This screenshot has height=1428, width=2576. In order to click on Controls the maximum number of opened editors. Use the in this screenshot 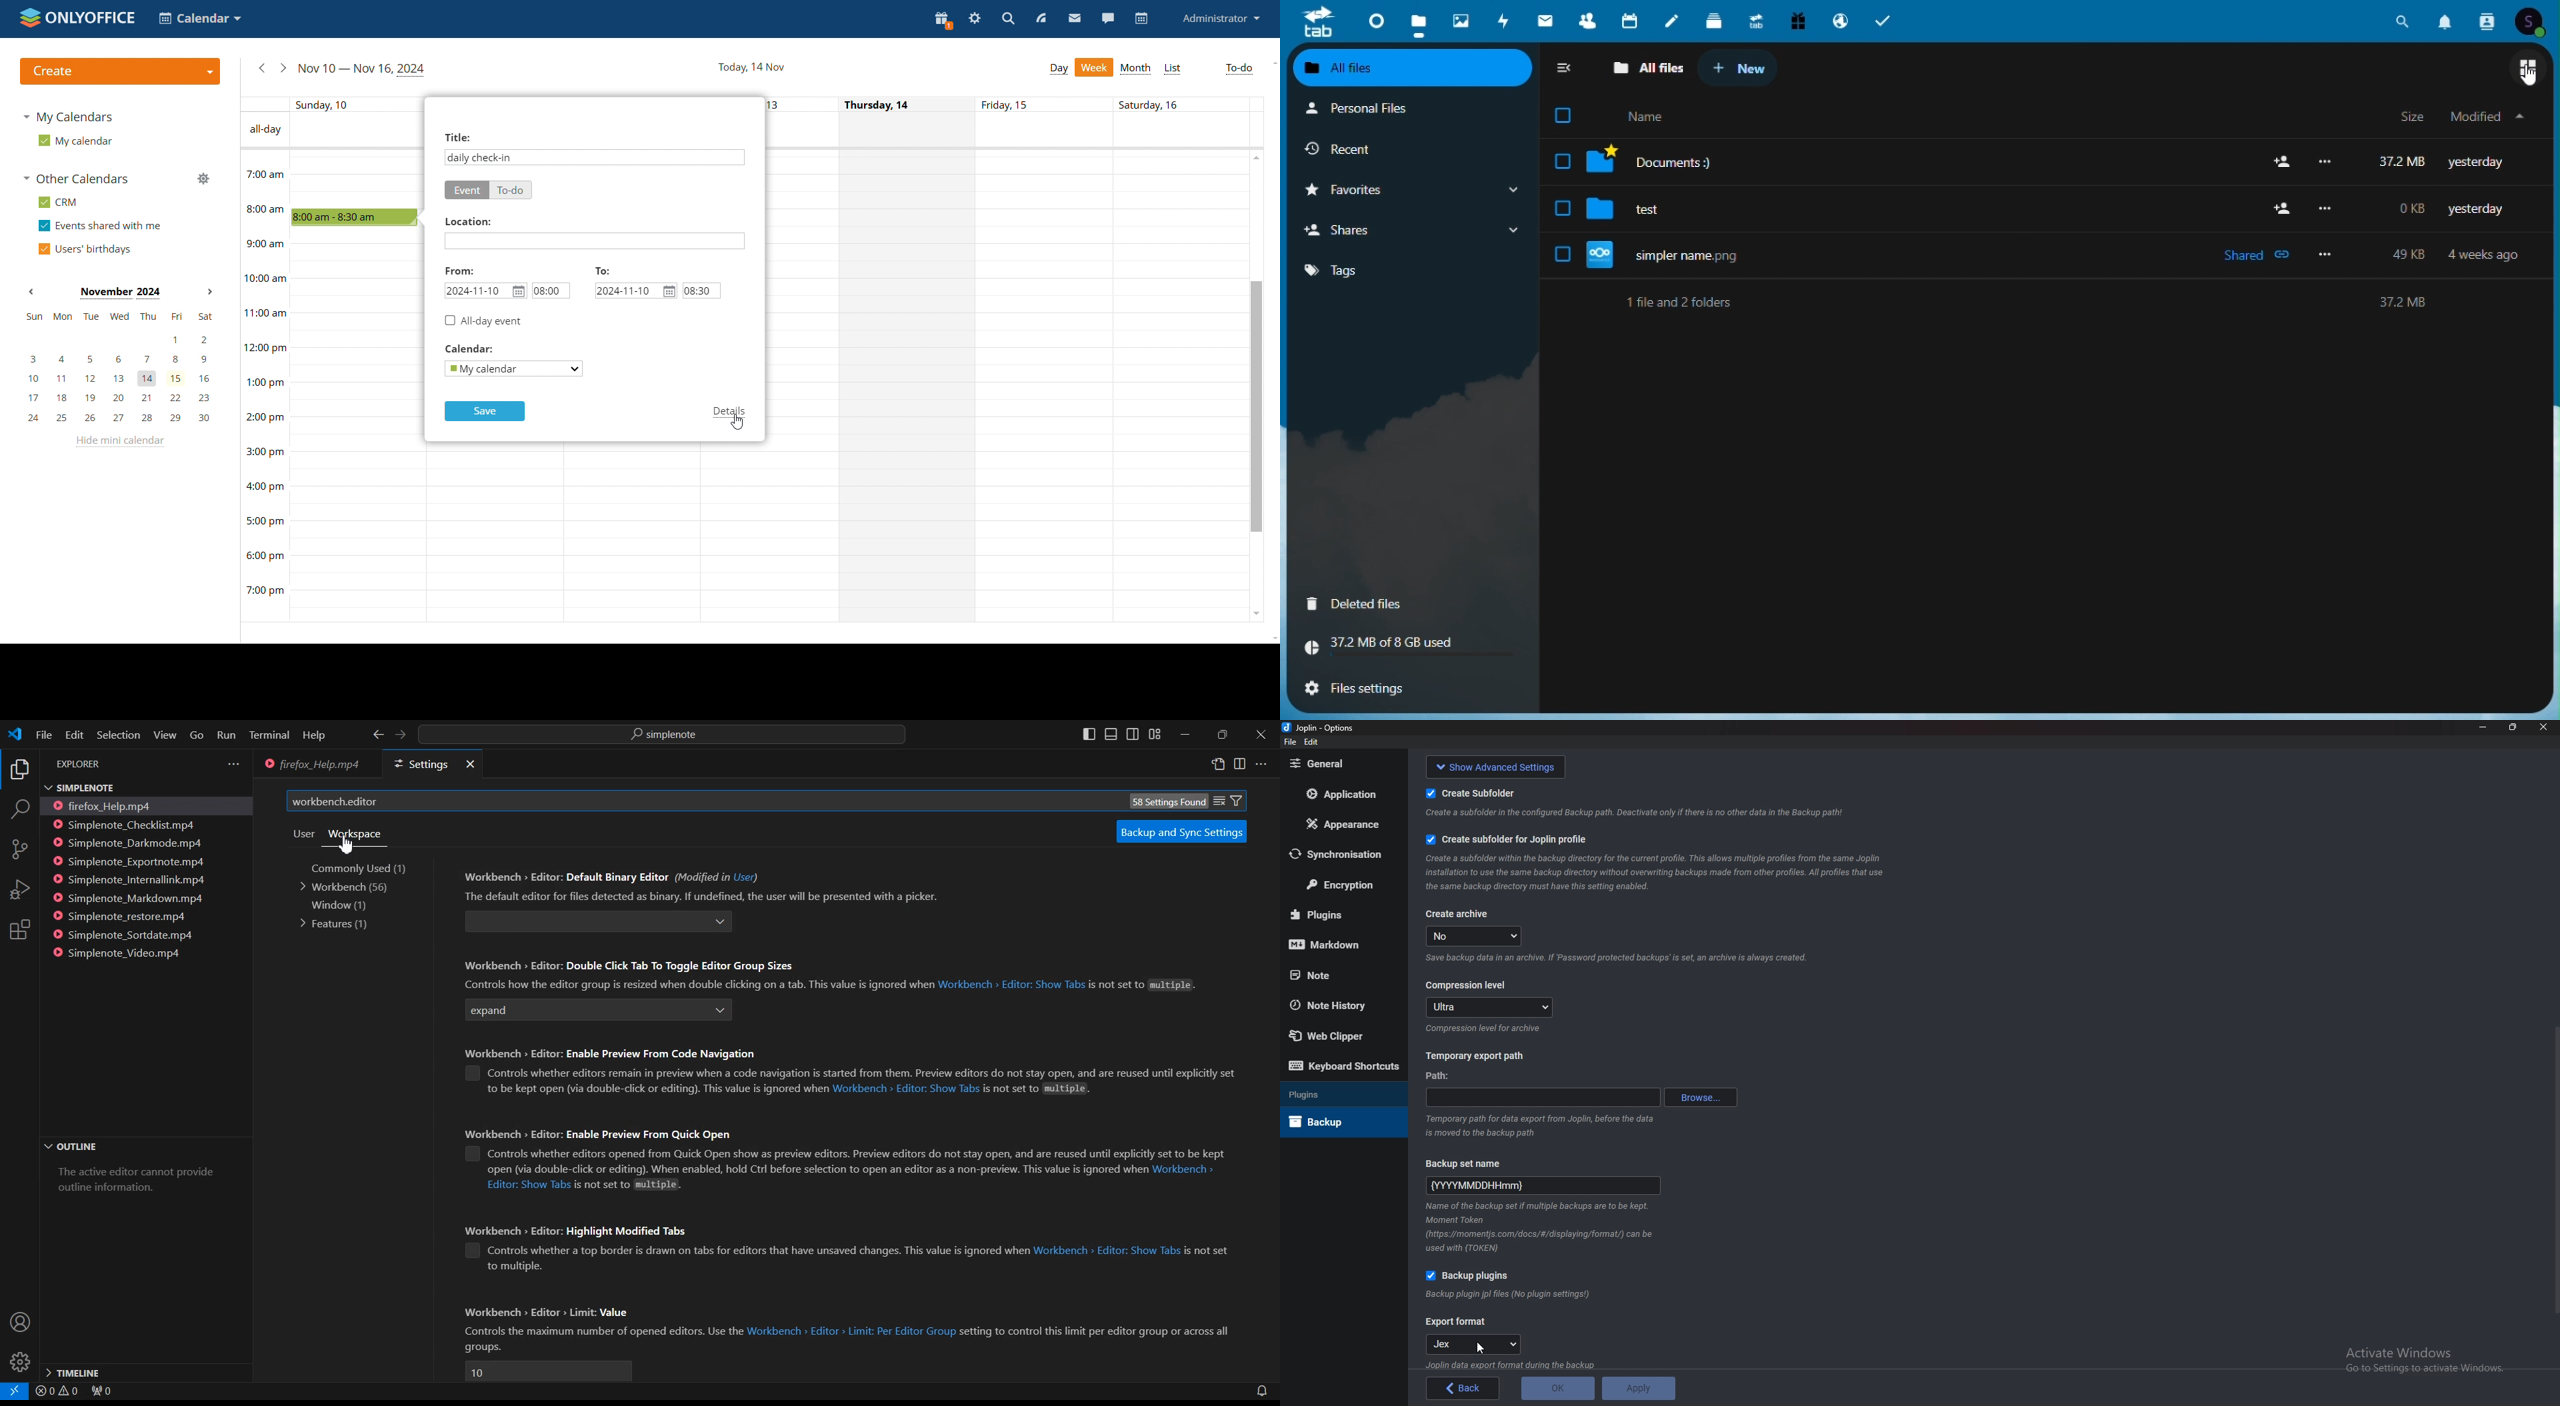, I will do `click(602, 1331)`.